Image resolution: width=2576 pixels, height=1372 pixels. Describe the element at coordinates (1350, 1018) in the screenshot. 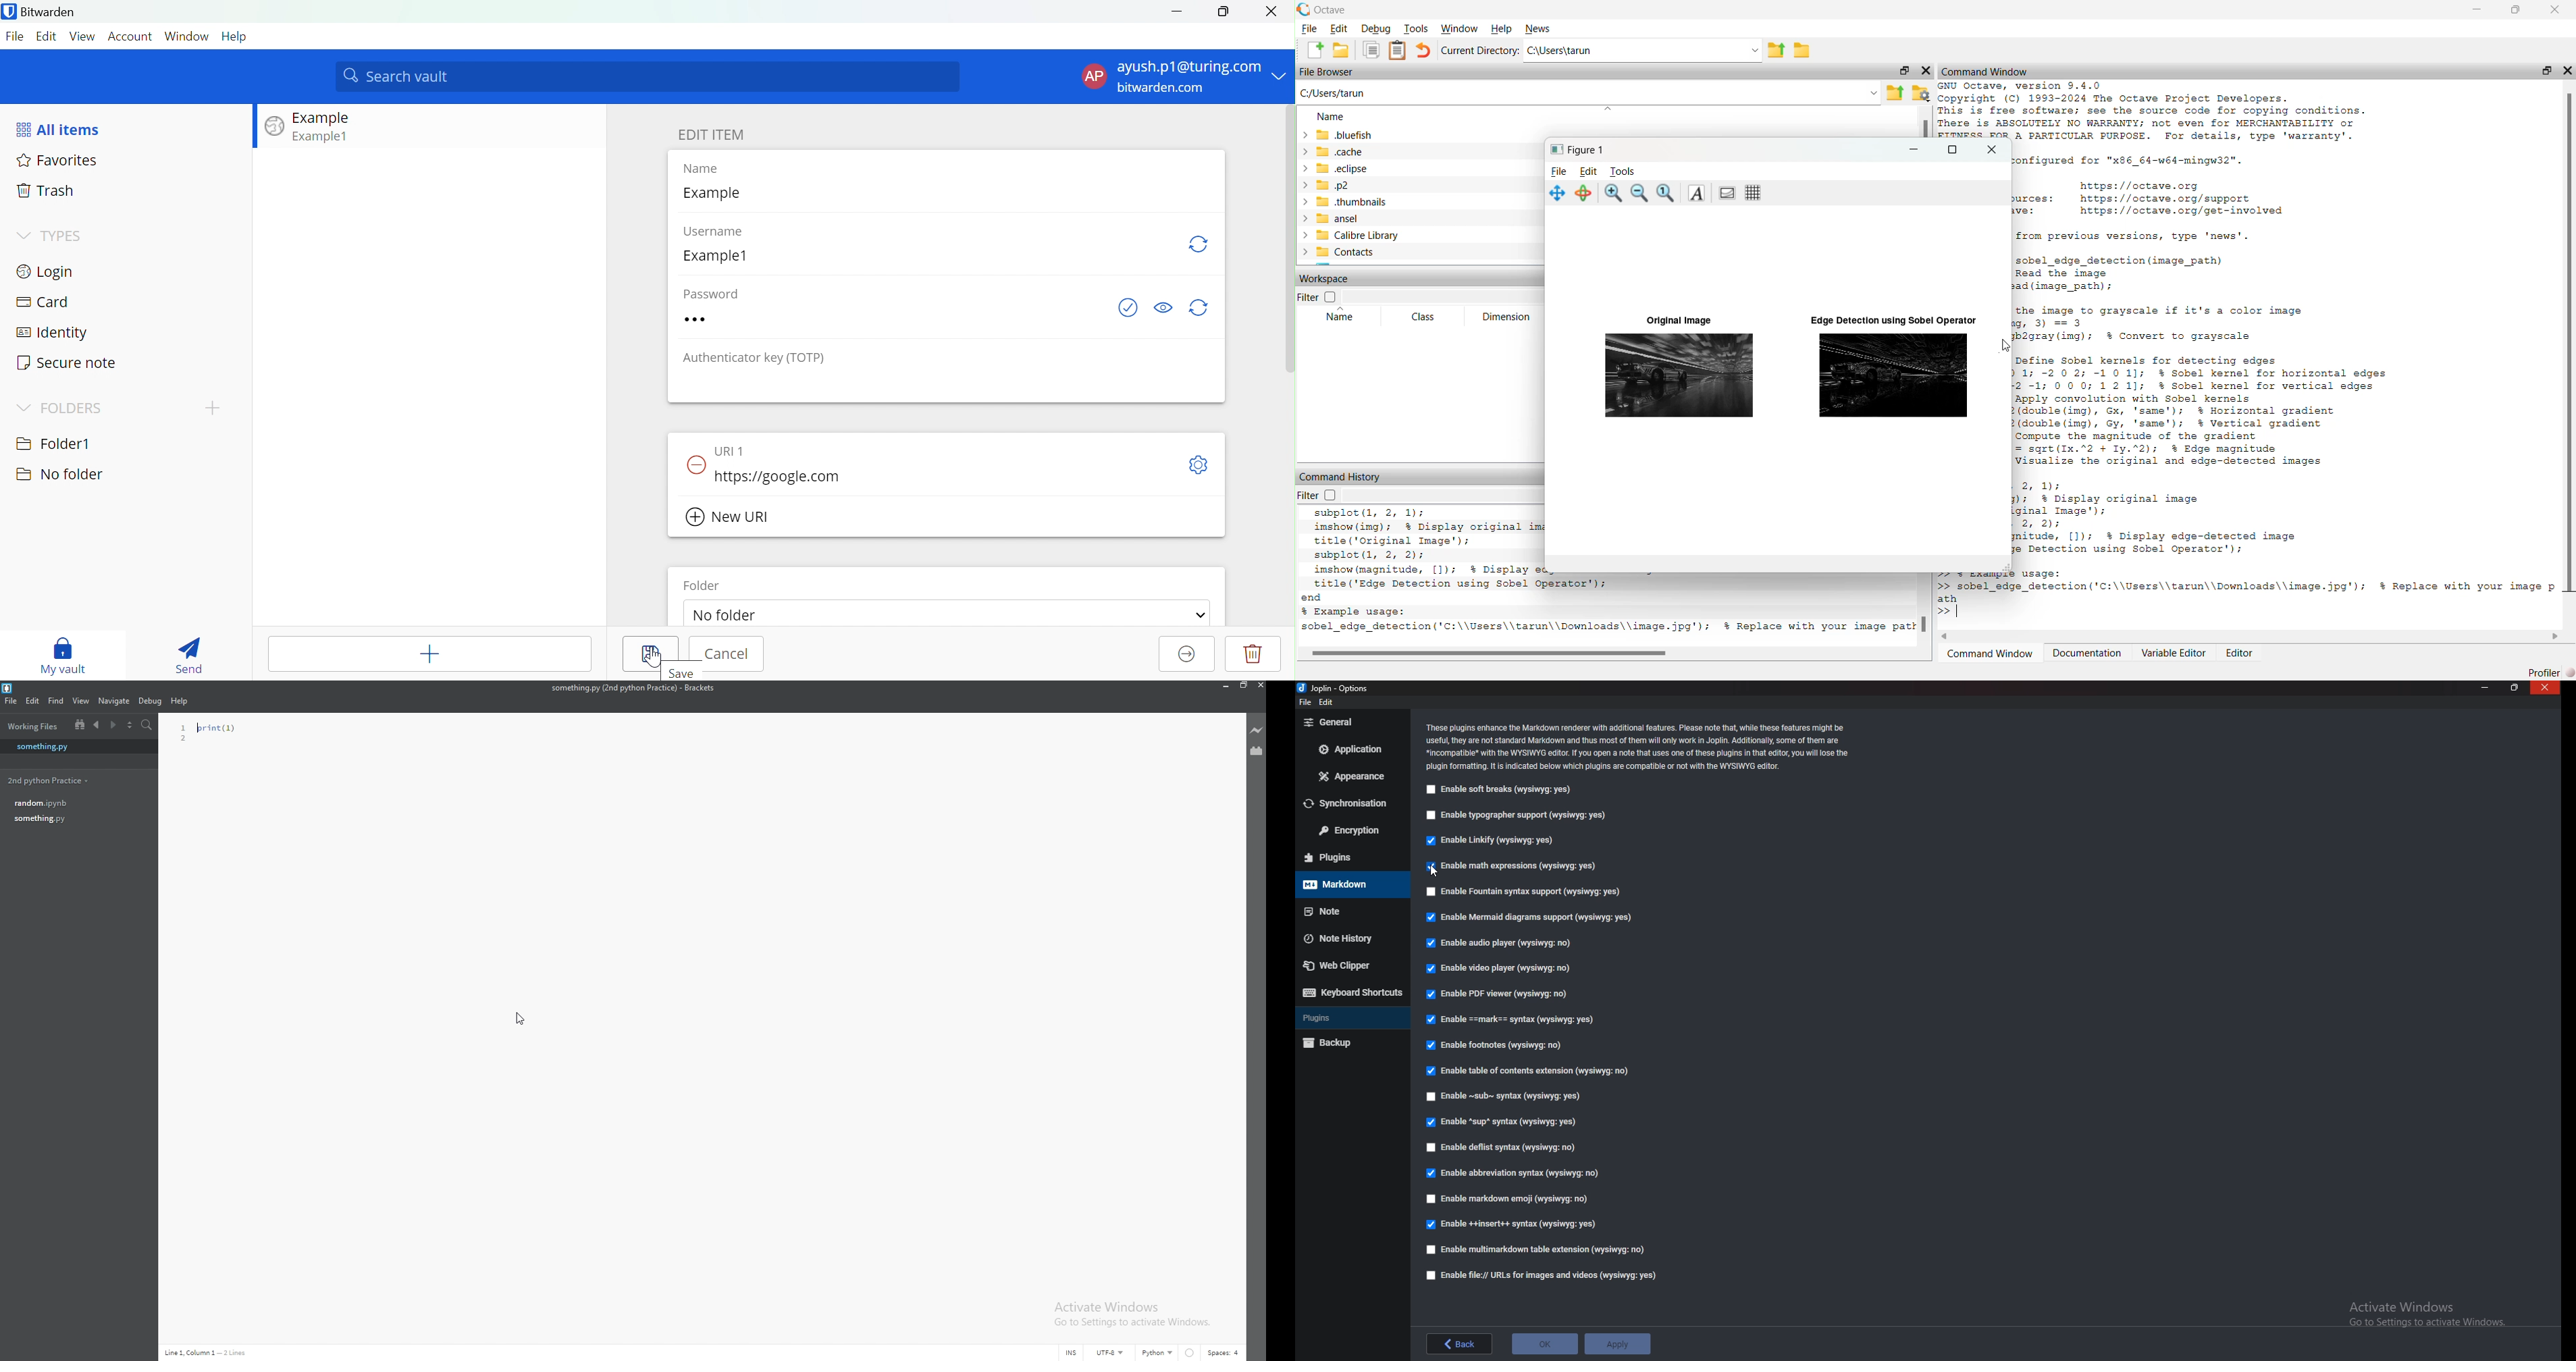

I see `Plugins` at that location.